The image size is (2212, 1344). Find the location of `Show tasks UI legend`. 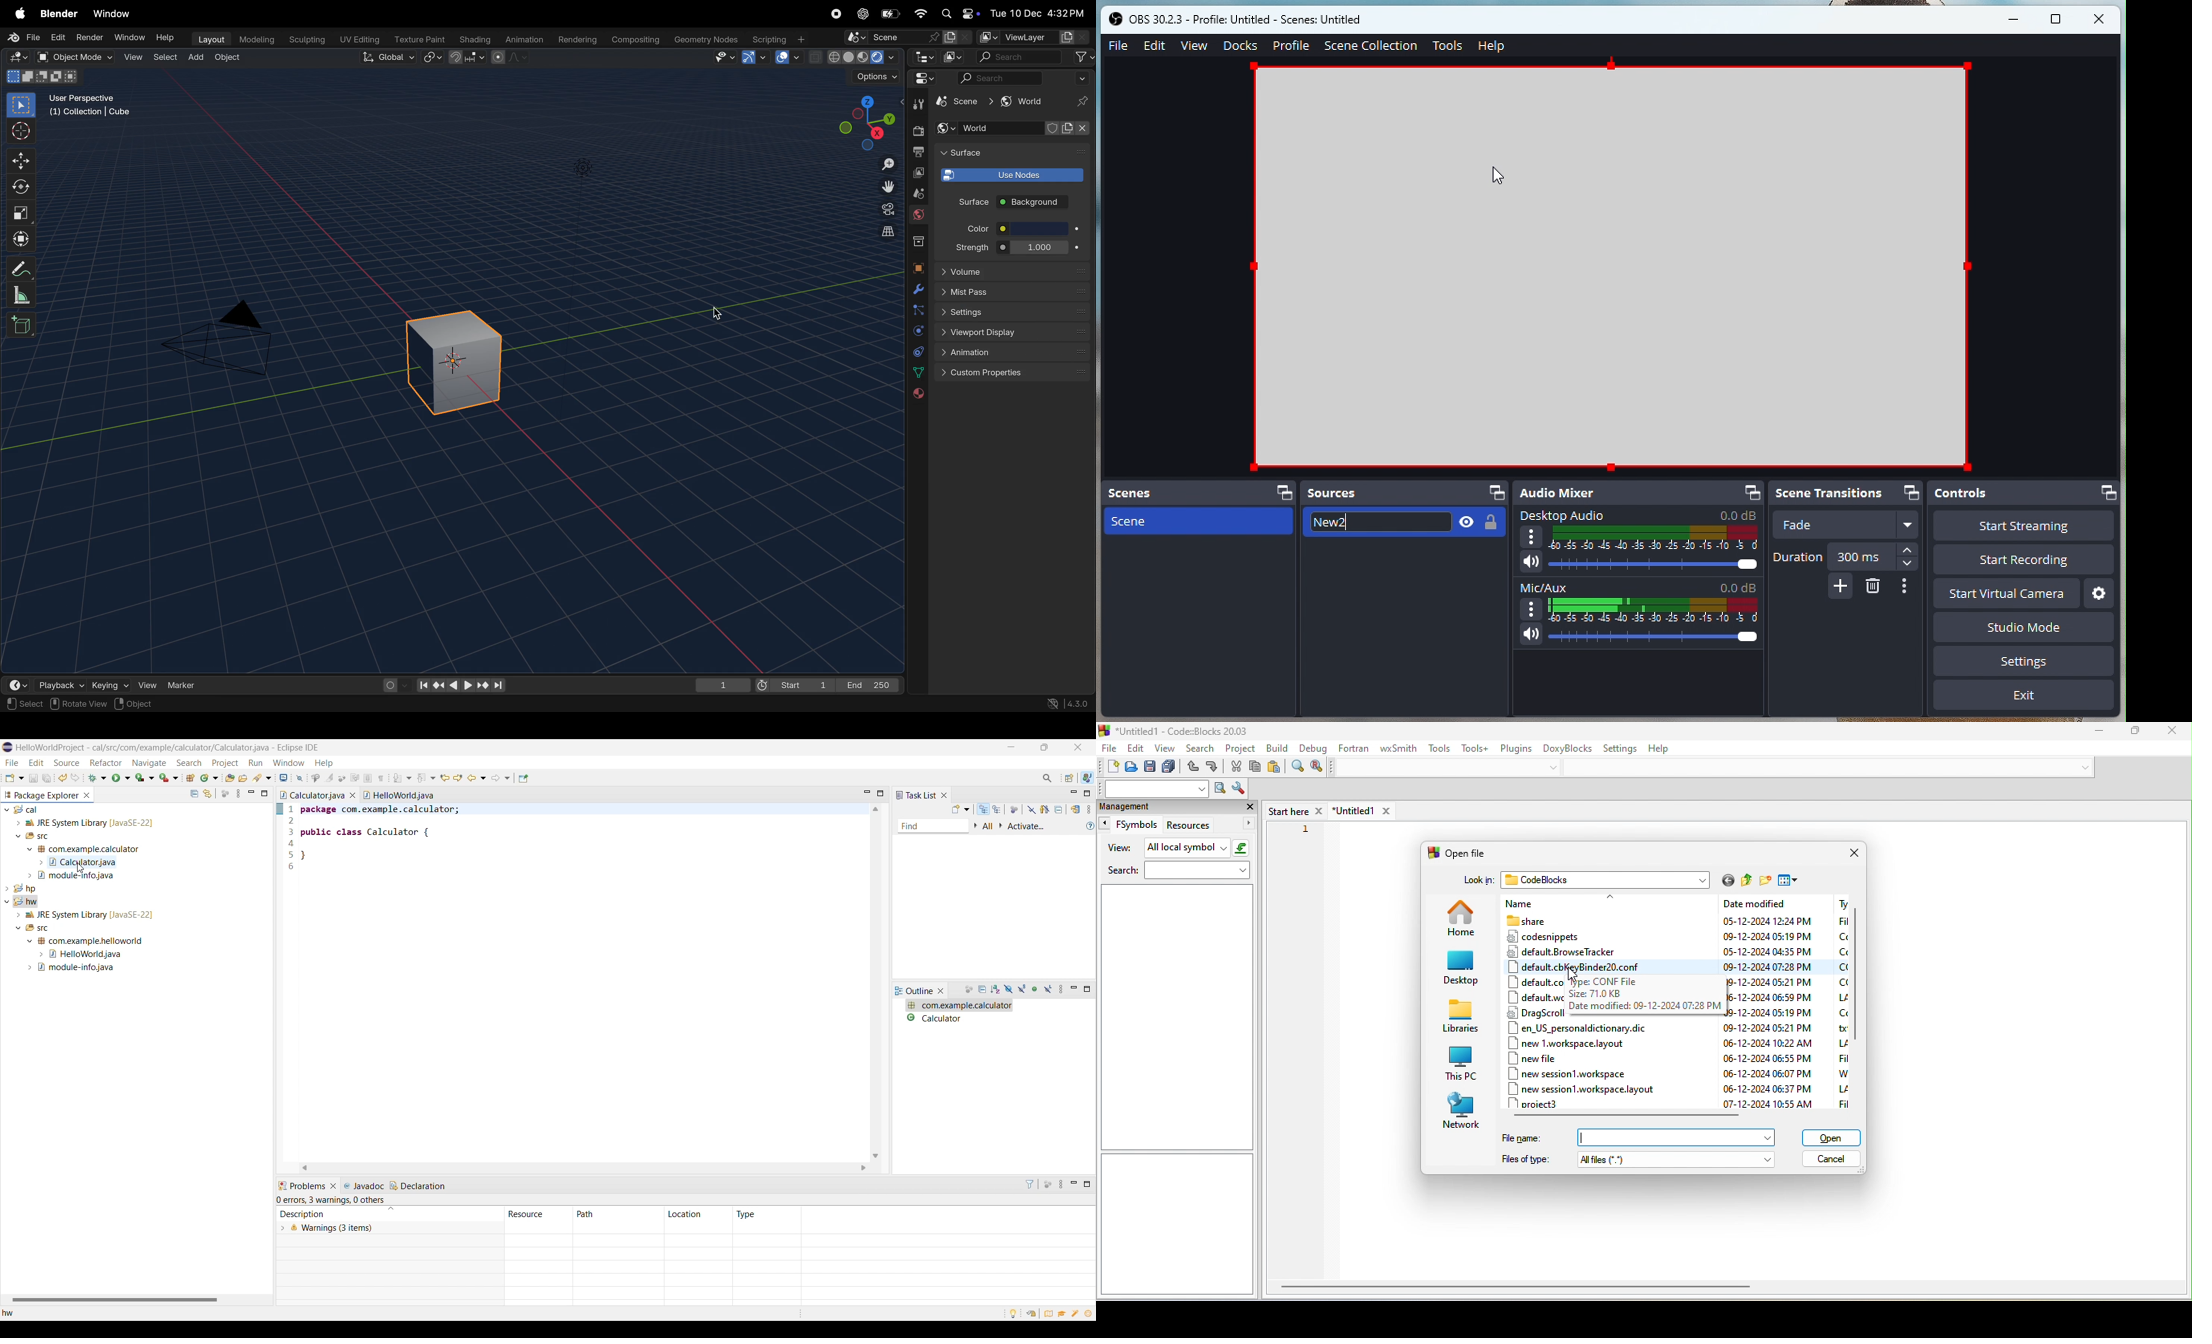

Show tasks UI legend is located at coordinates (1090, 826).